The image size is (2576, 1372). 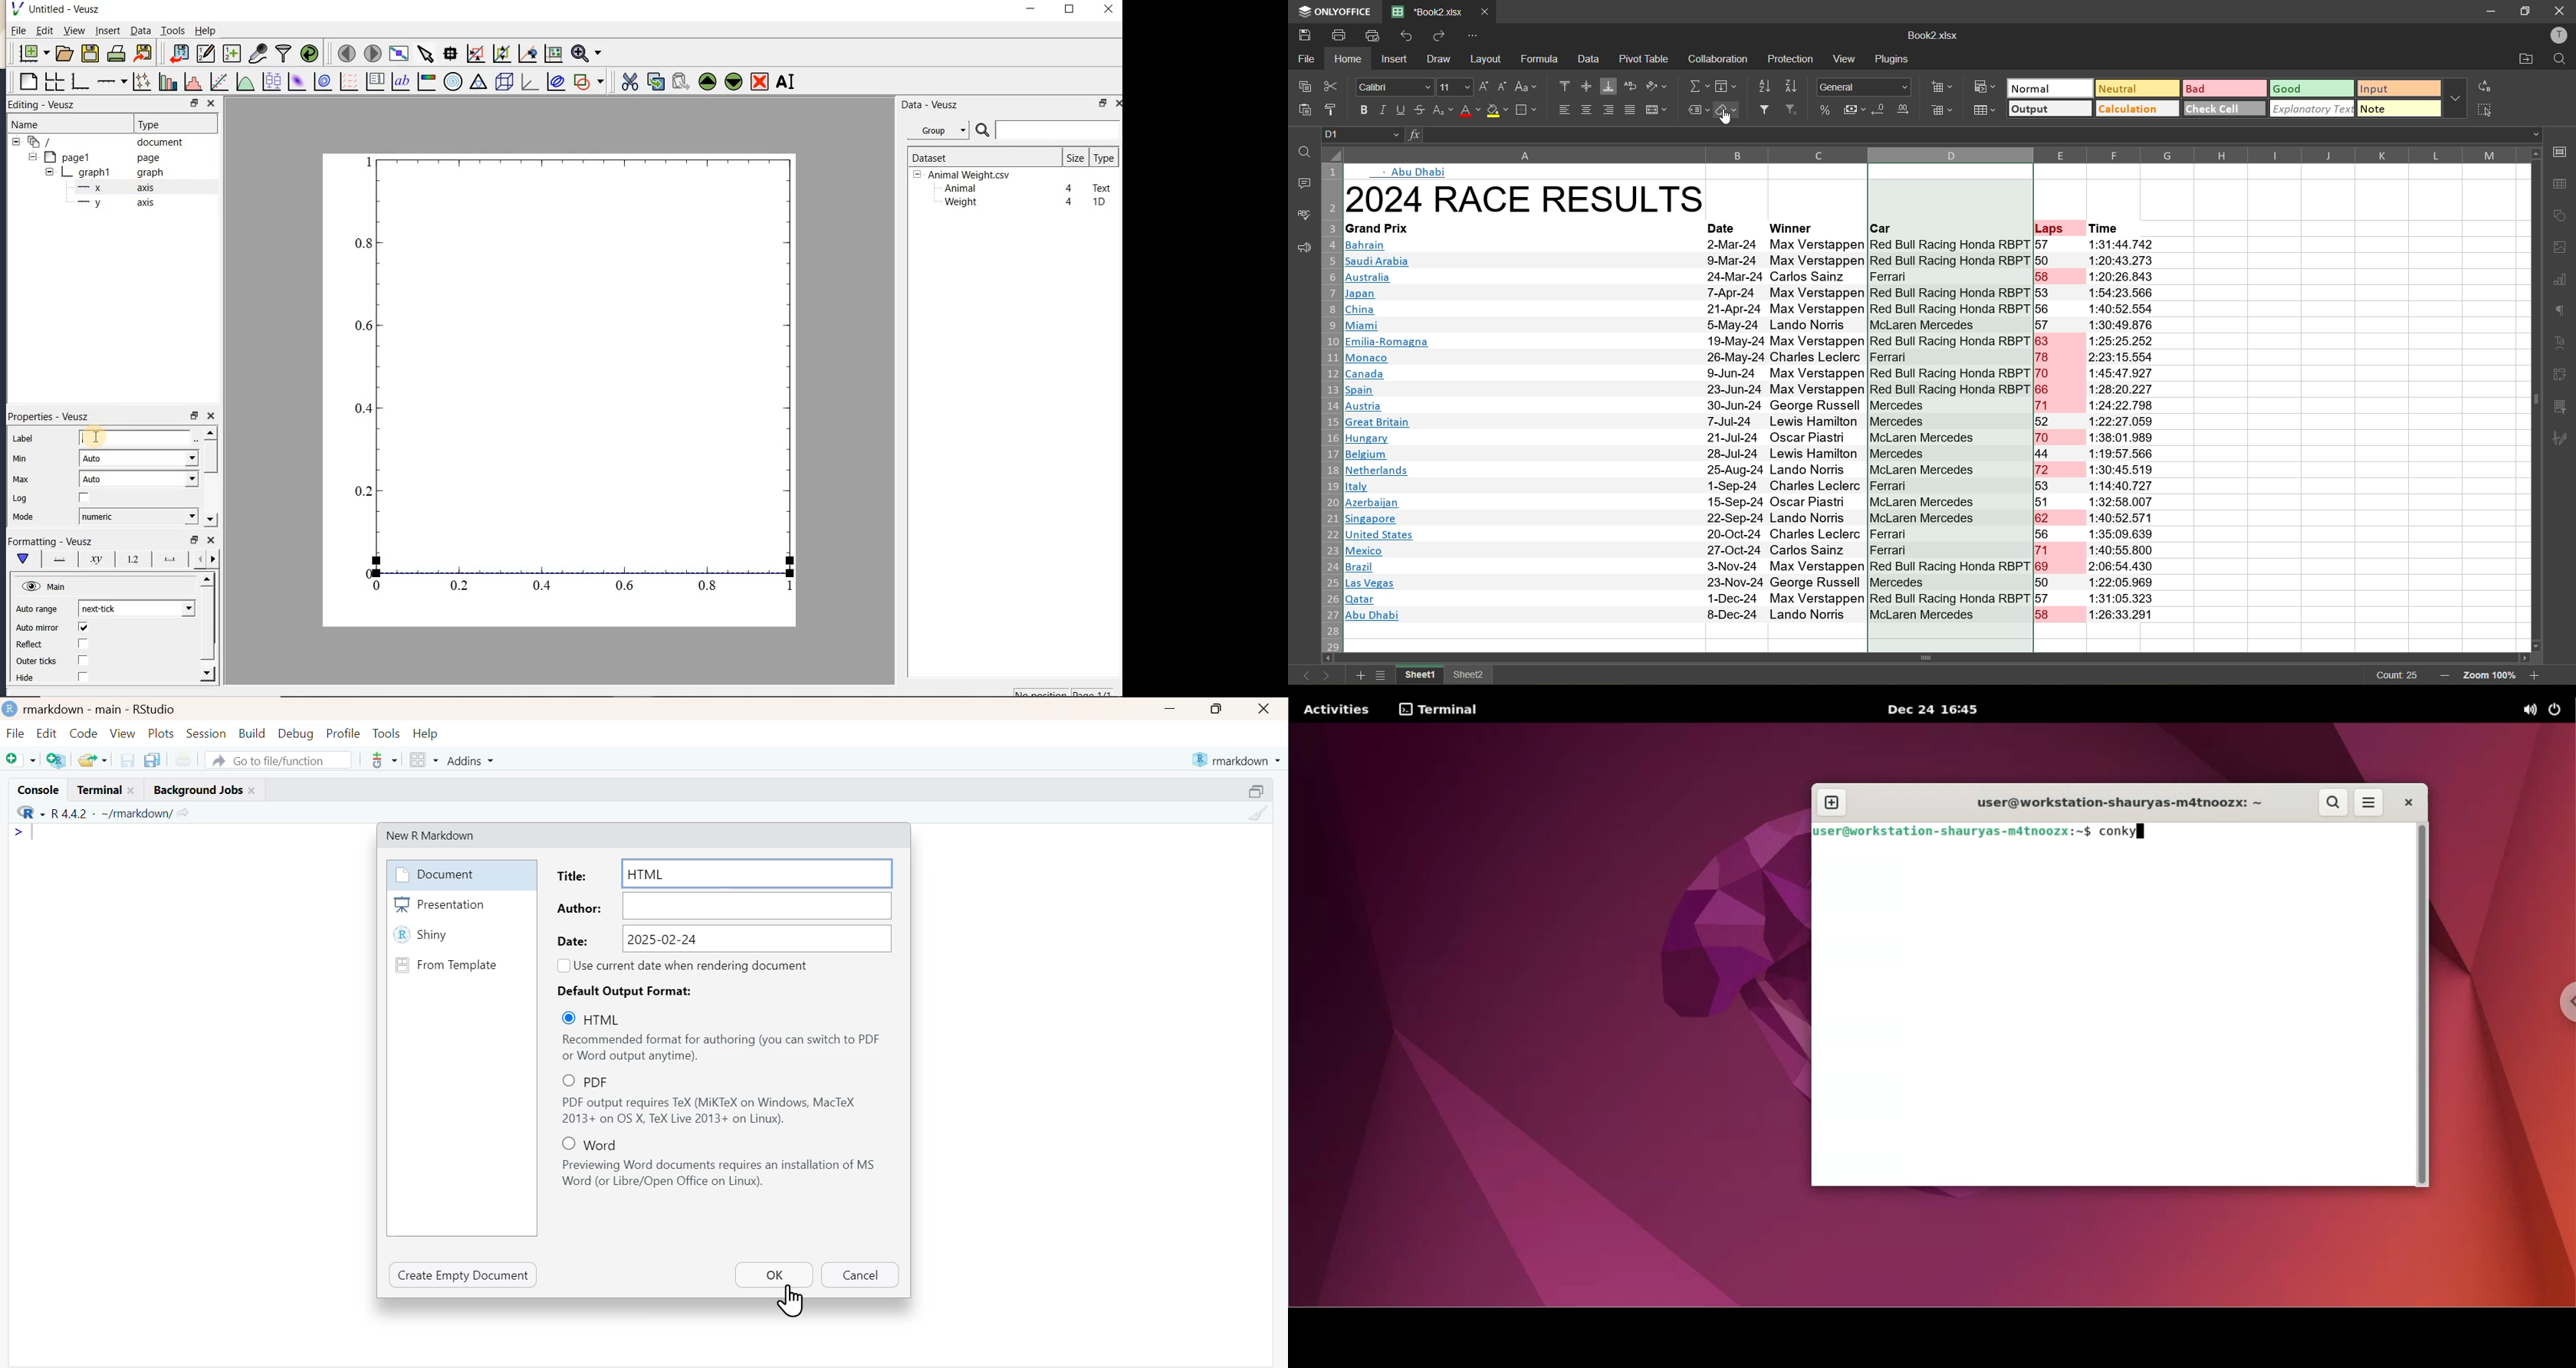 What do you see at coordinates (1529, 110) in the screenshot?
I see `borders` at bounding box center [1529, 110].